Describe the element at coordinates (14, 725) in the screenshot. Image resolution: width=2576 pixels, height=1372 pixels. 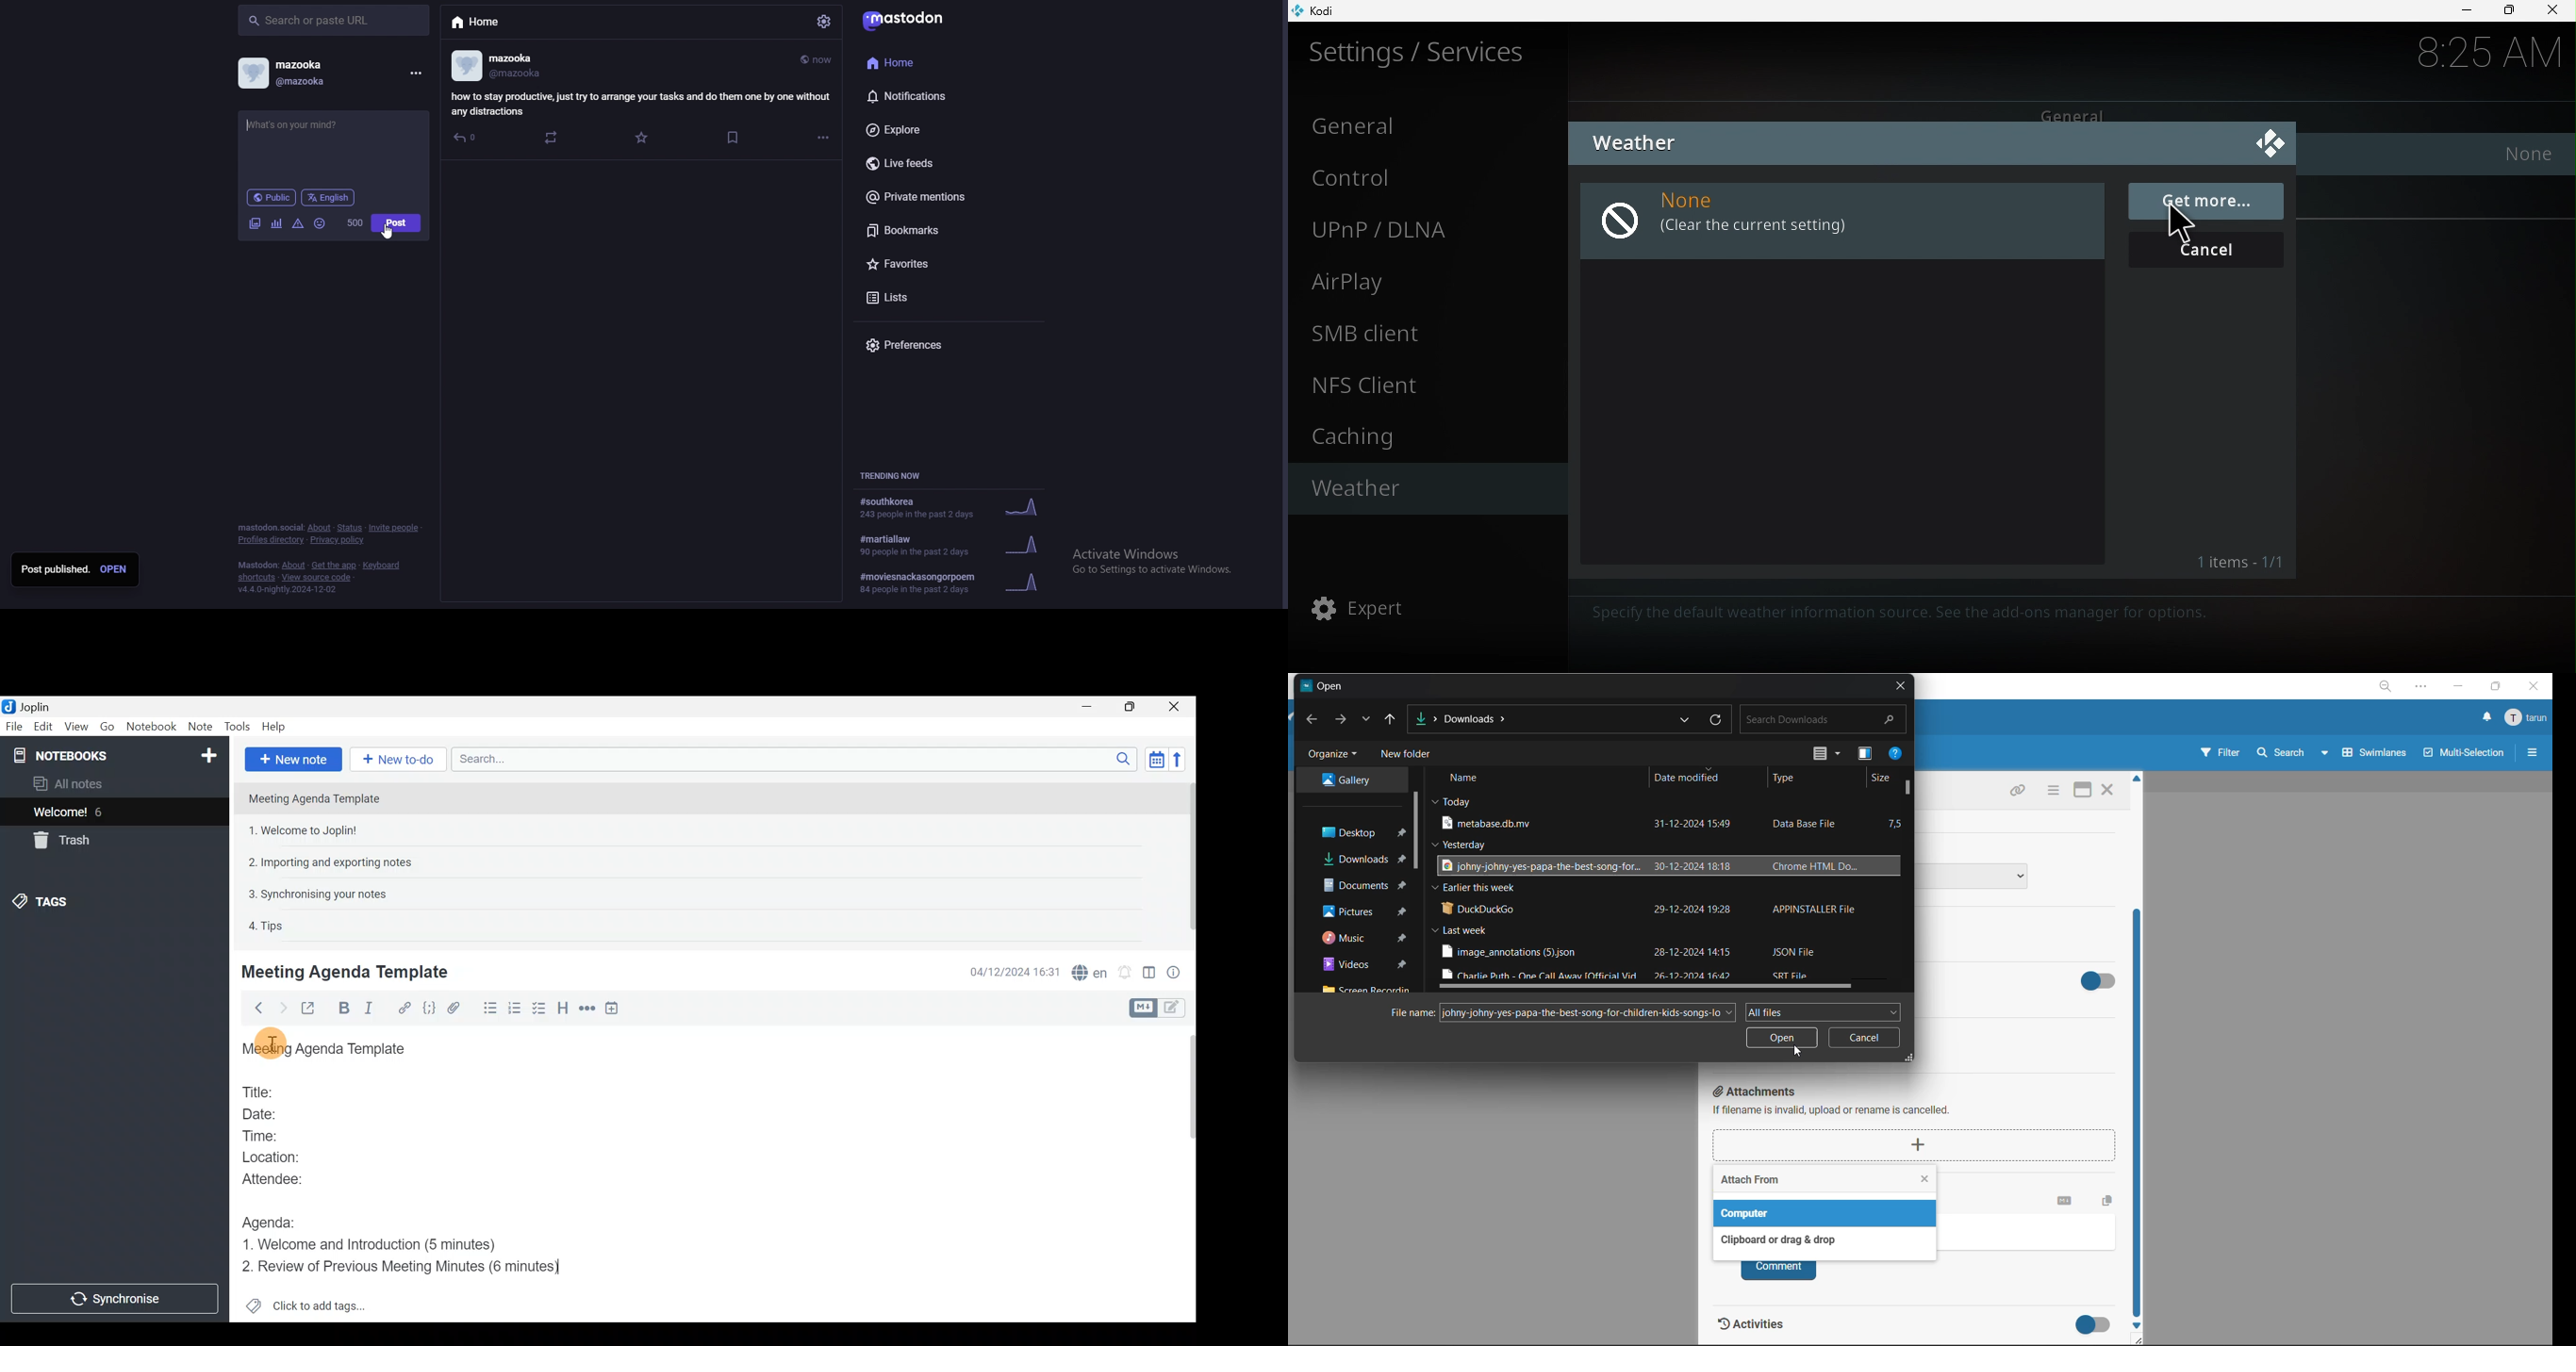
I see `File` at that location.